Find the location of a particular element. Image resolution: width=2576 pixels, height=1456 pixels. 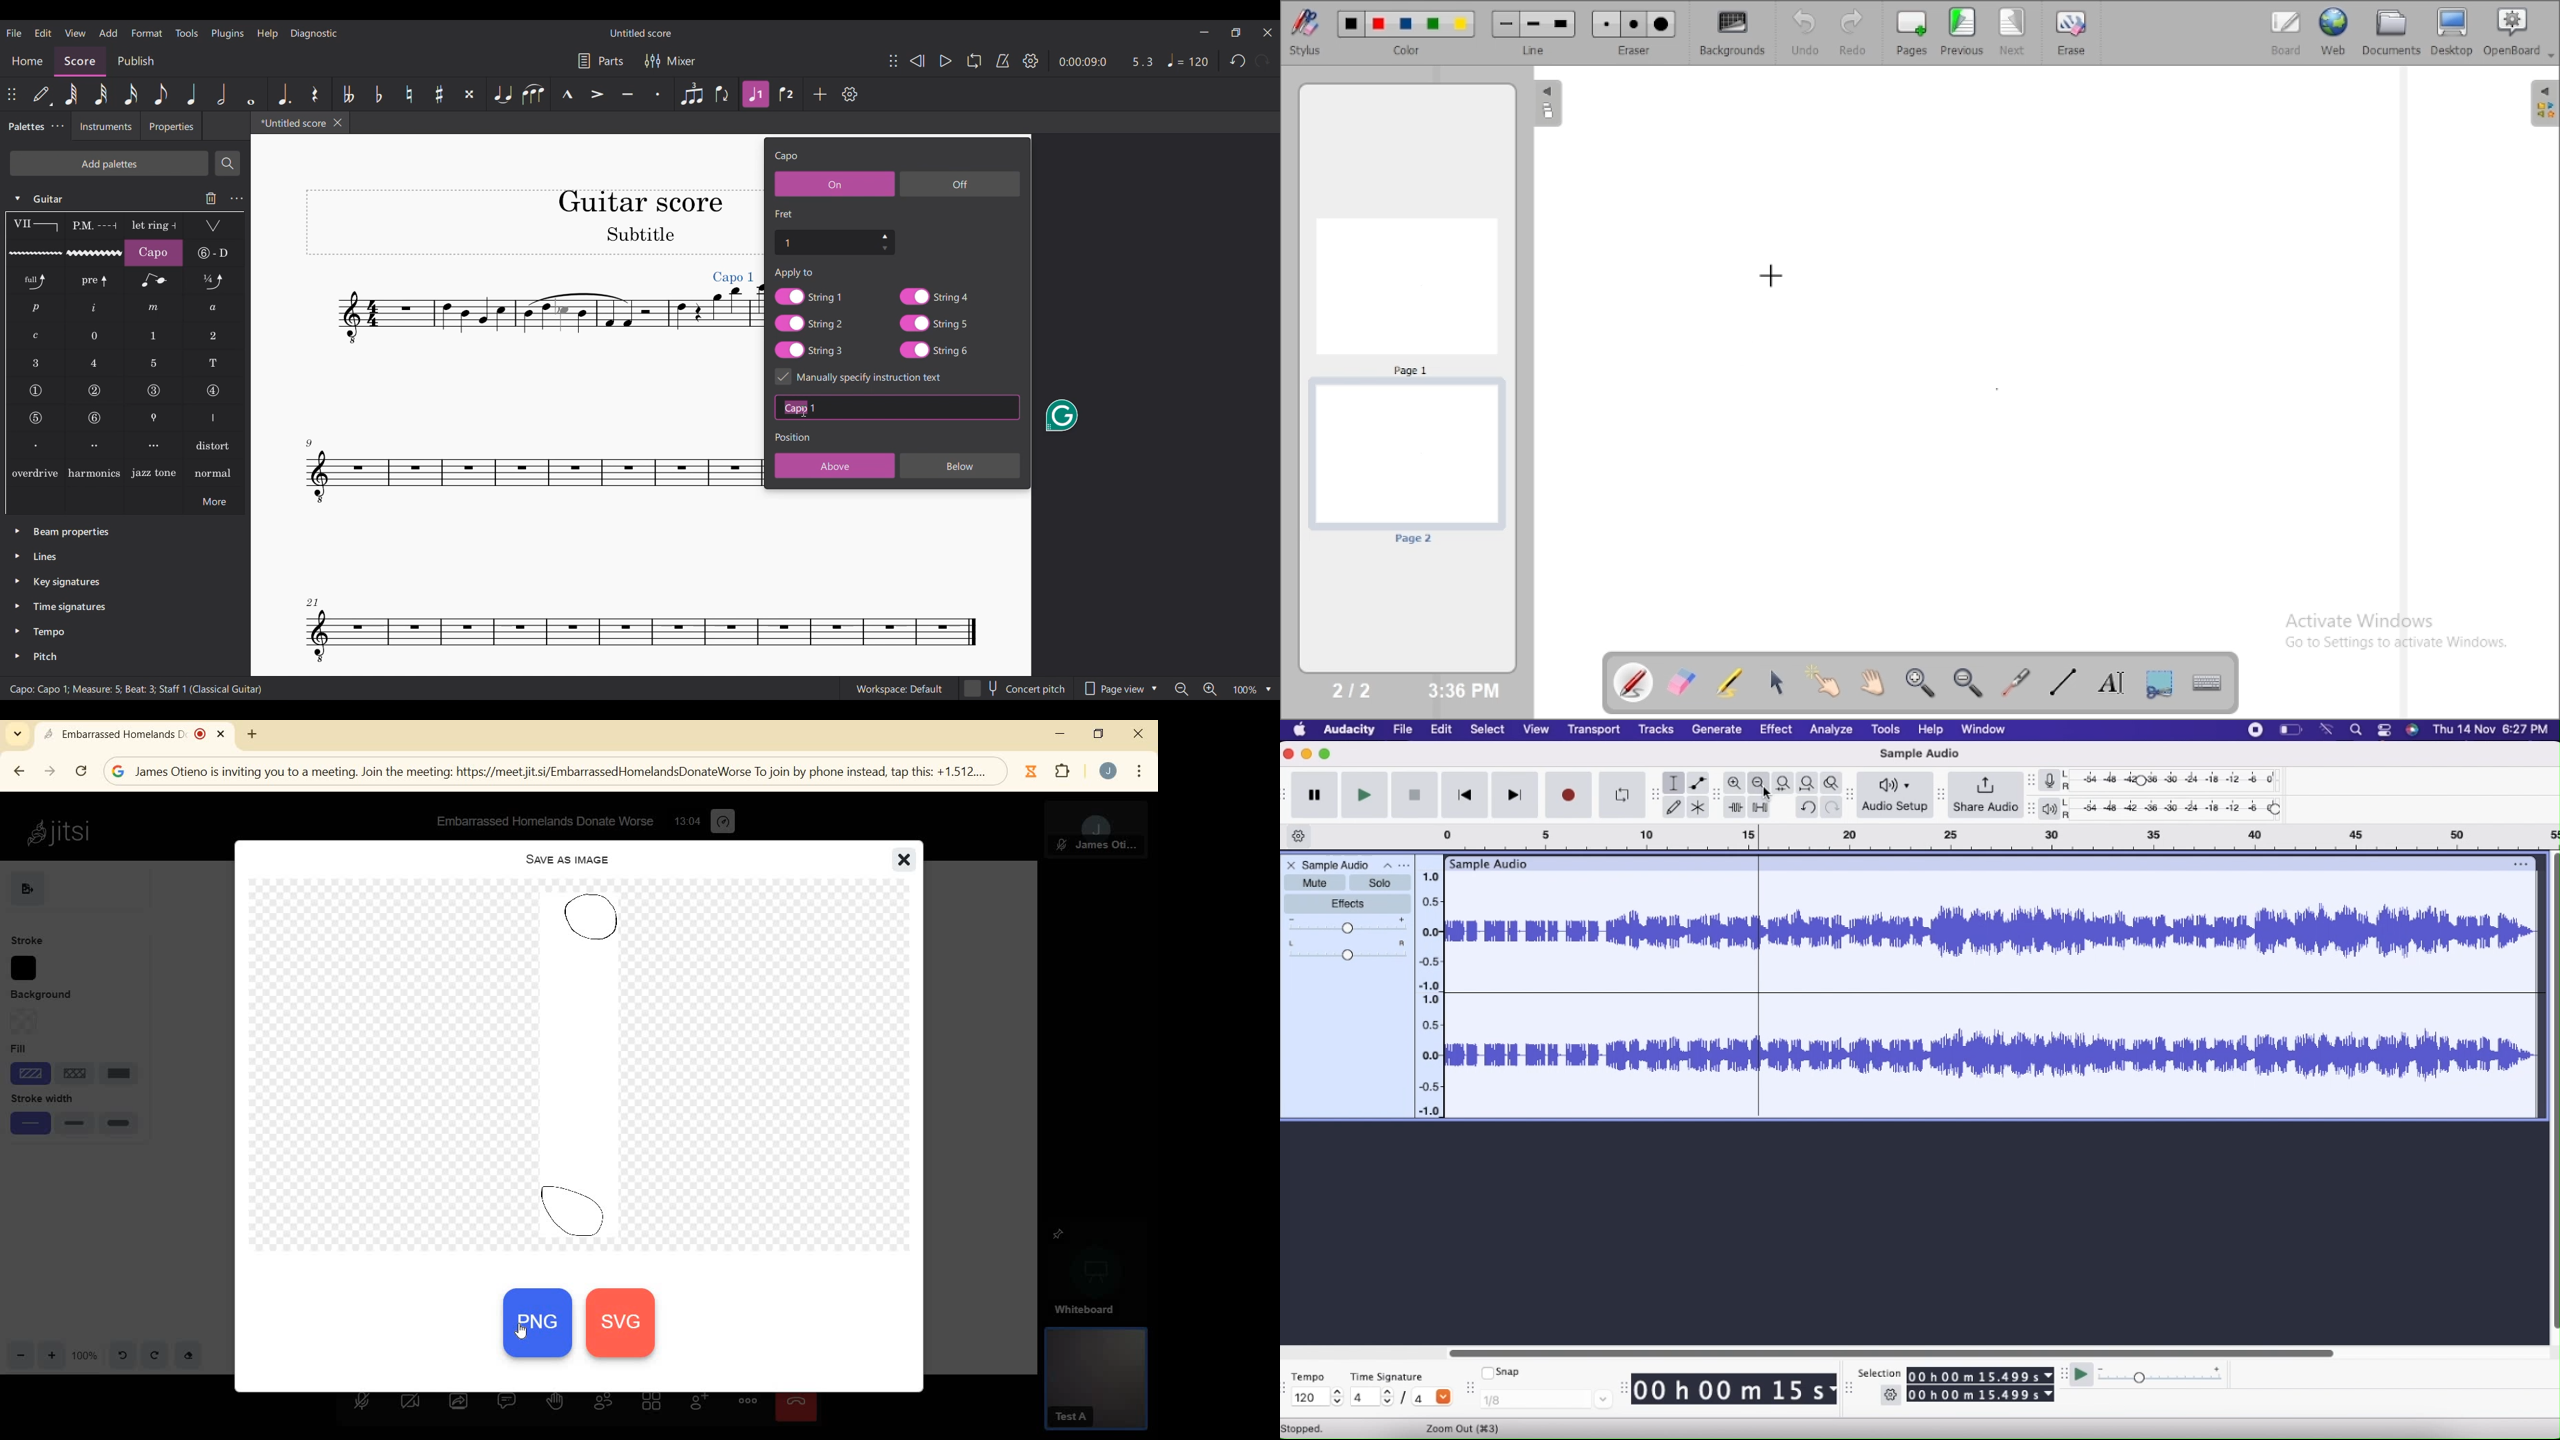

Right hand fingering, first finger is located at coordinates (35, 445).